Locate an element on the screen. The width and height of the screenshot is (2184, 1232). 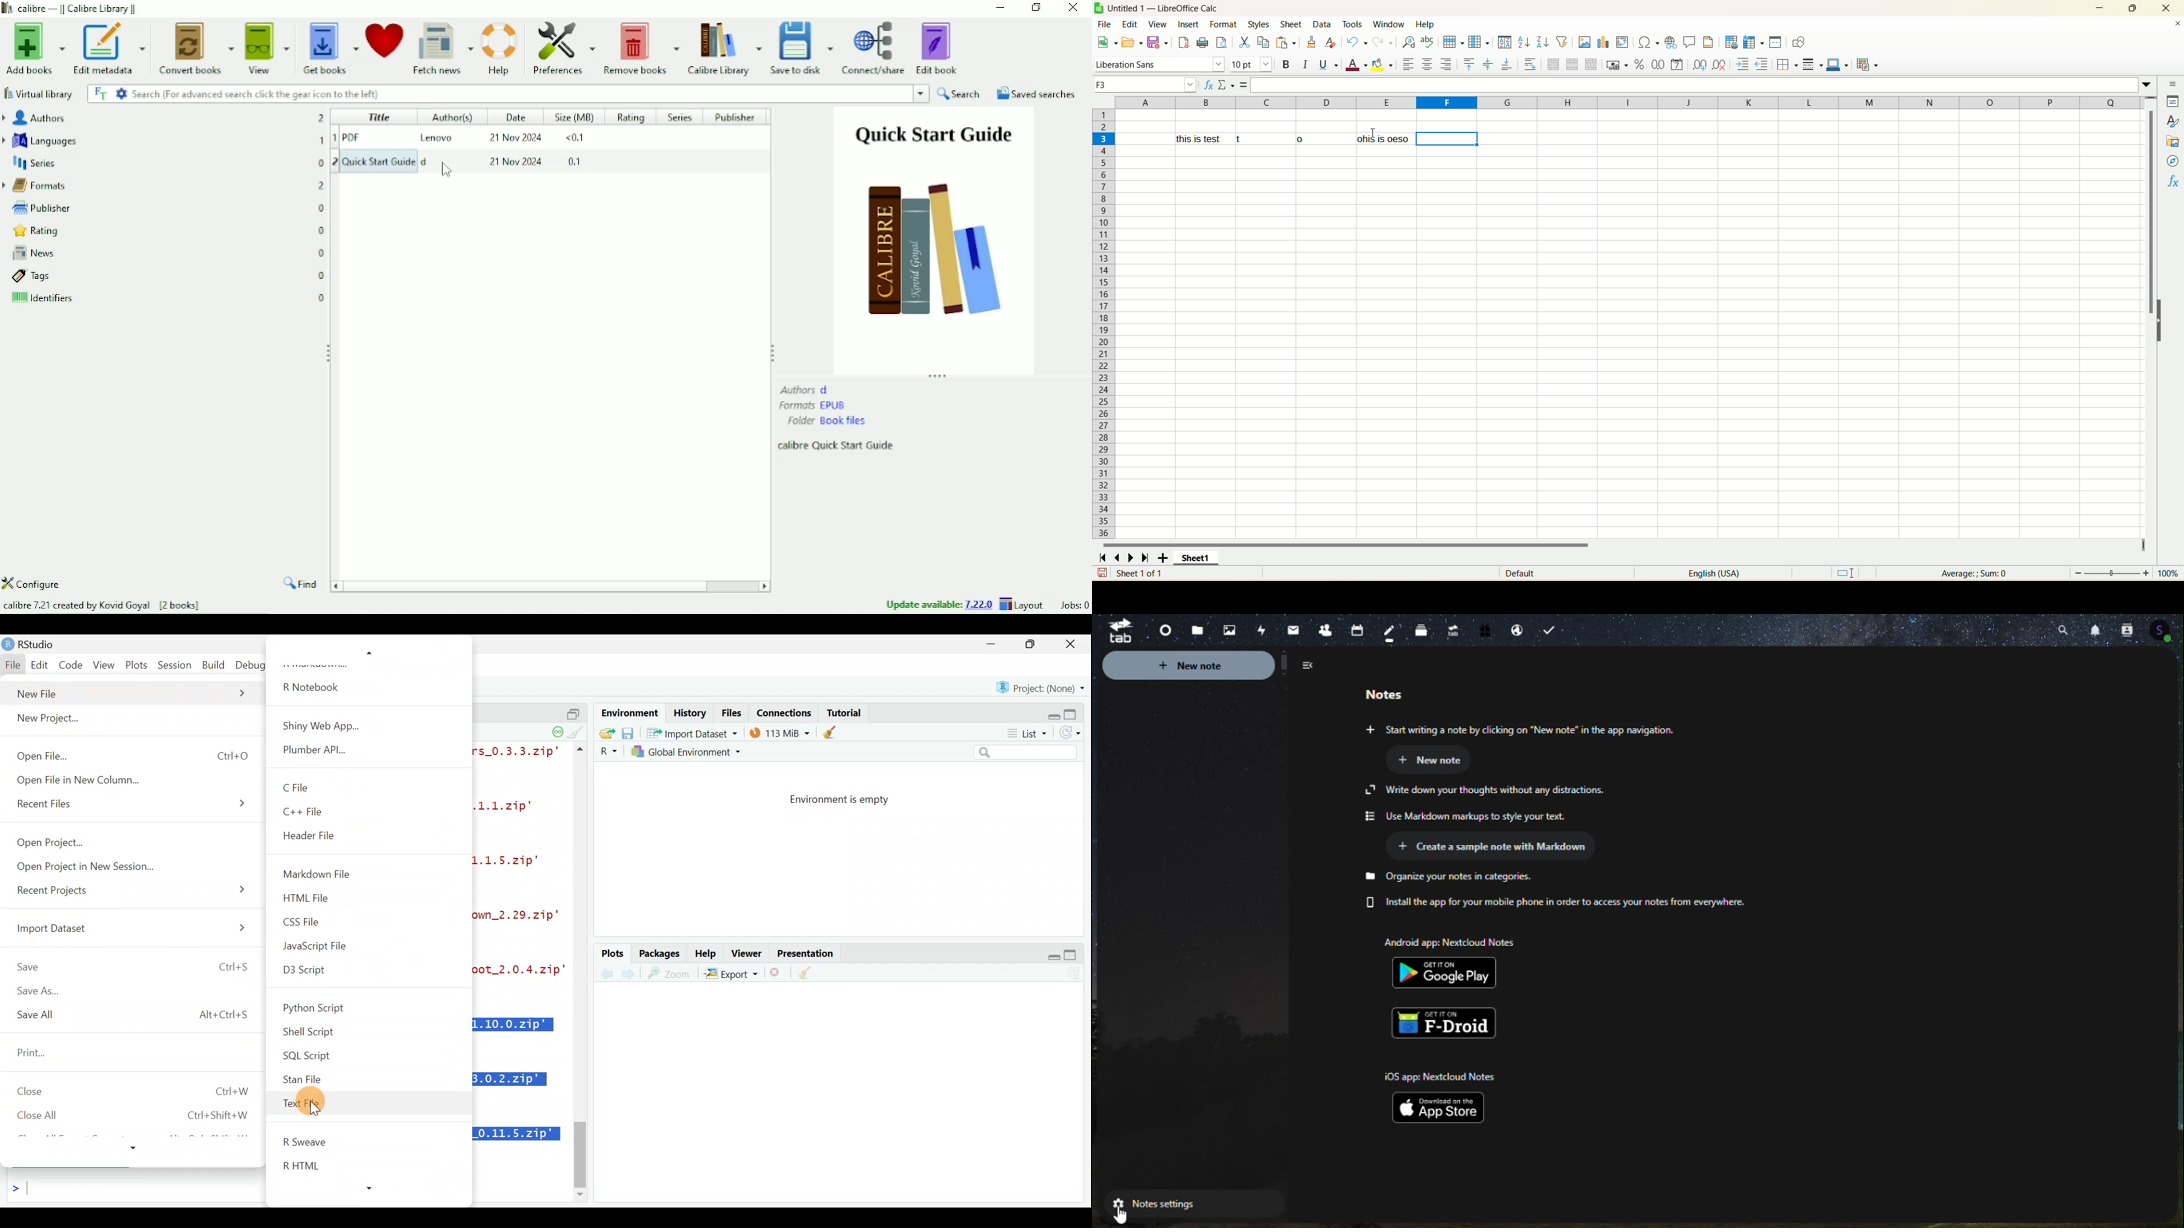
sort ascending is located at coordinates (1523, 43).